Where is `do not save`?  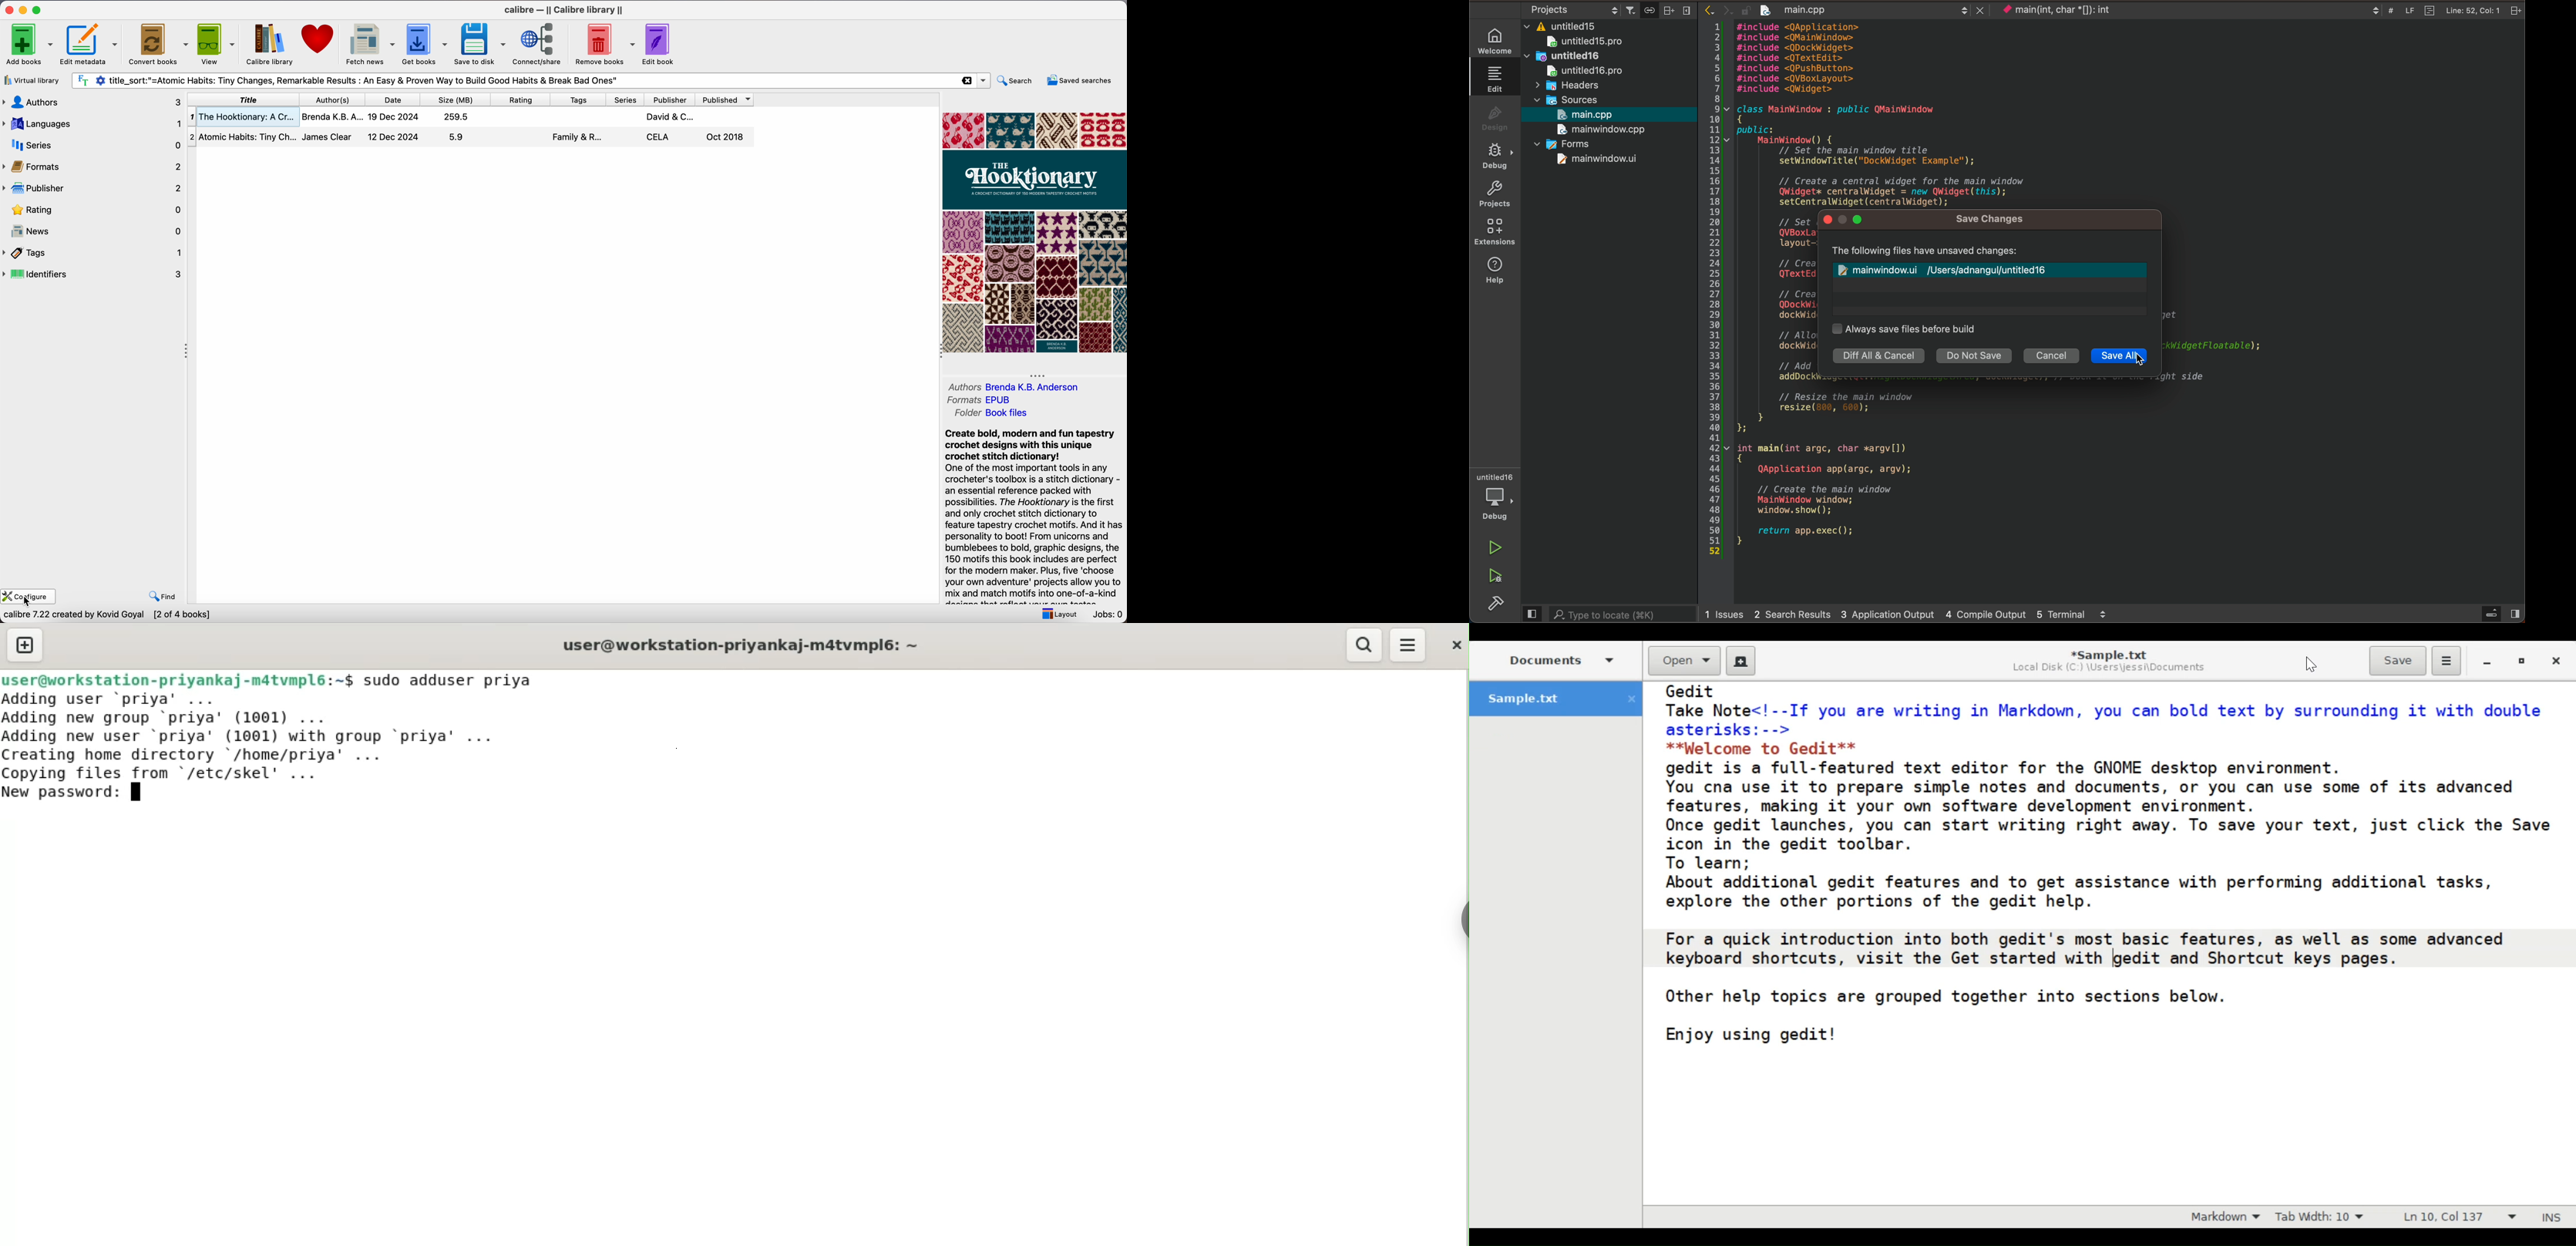 do not save is located at coordinates (1974, 356).